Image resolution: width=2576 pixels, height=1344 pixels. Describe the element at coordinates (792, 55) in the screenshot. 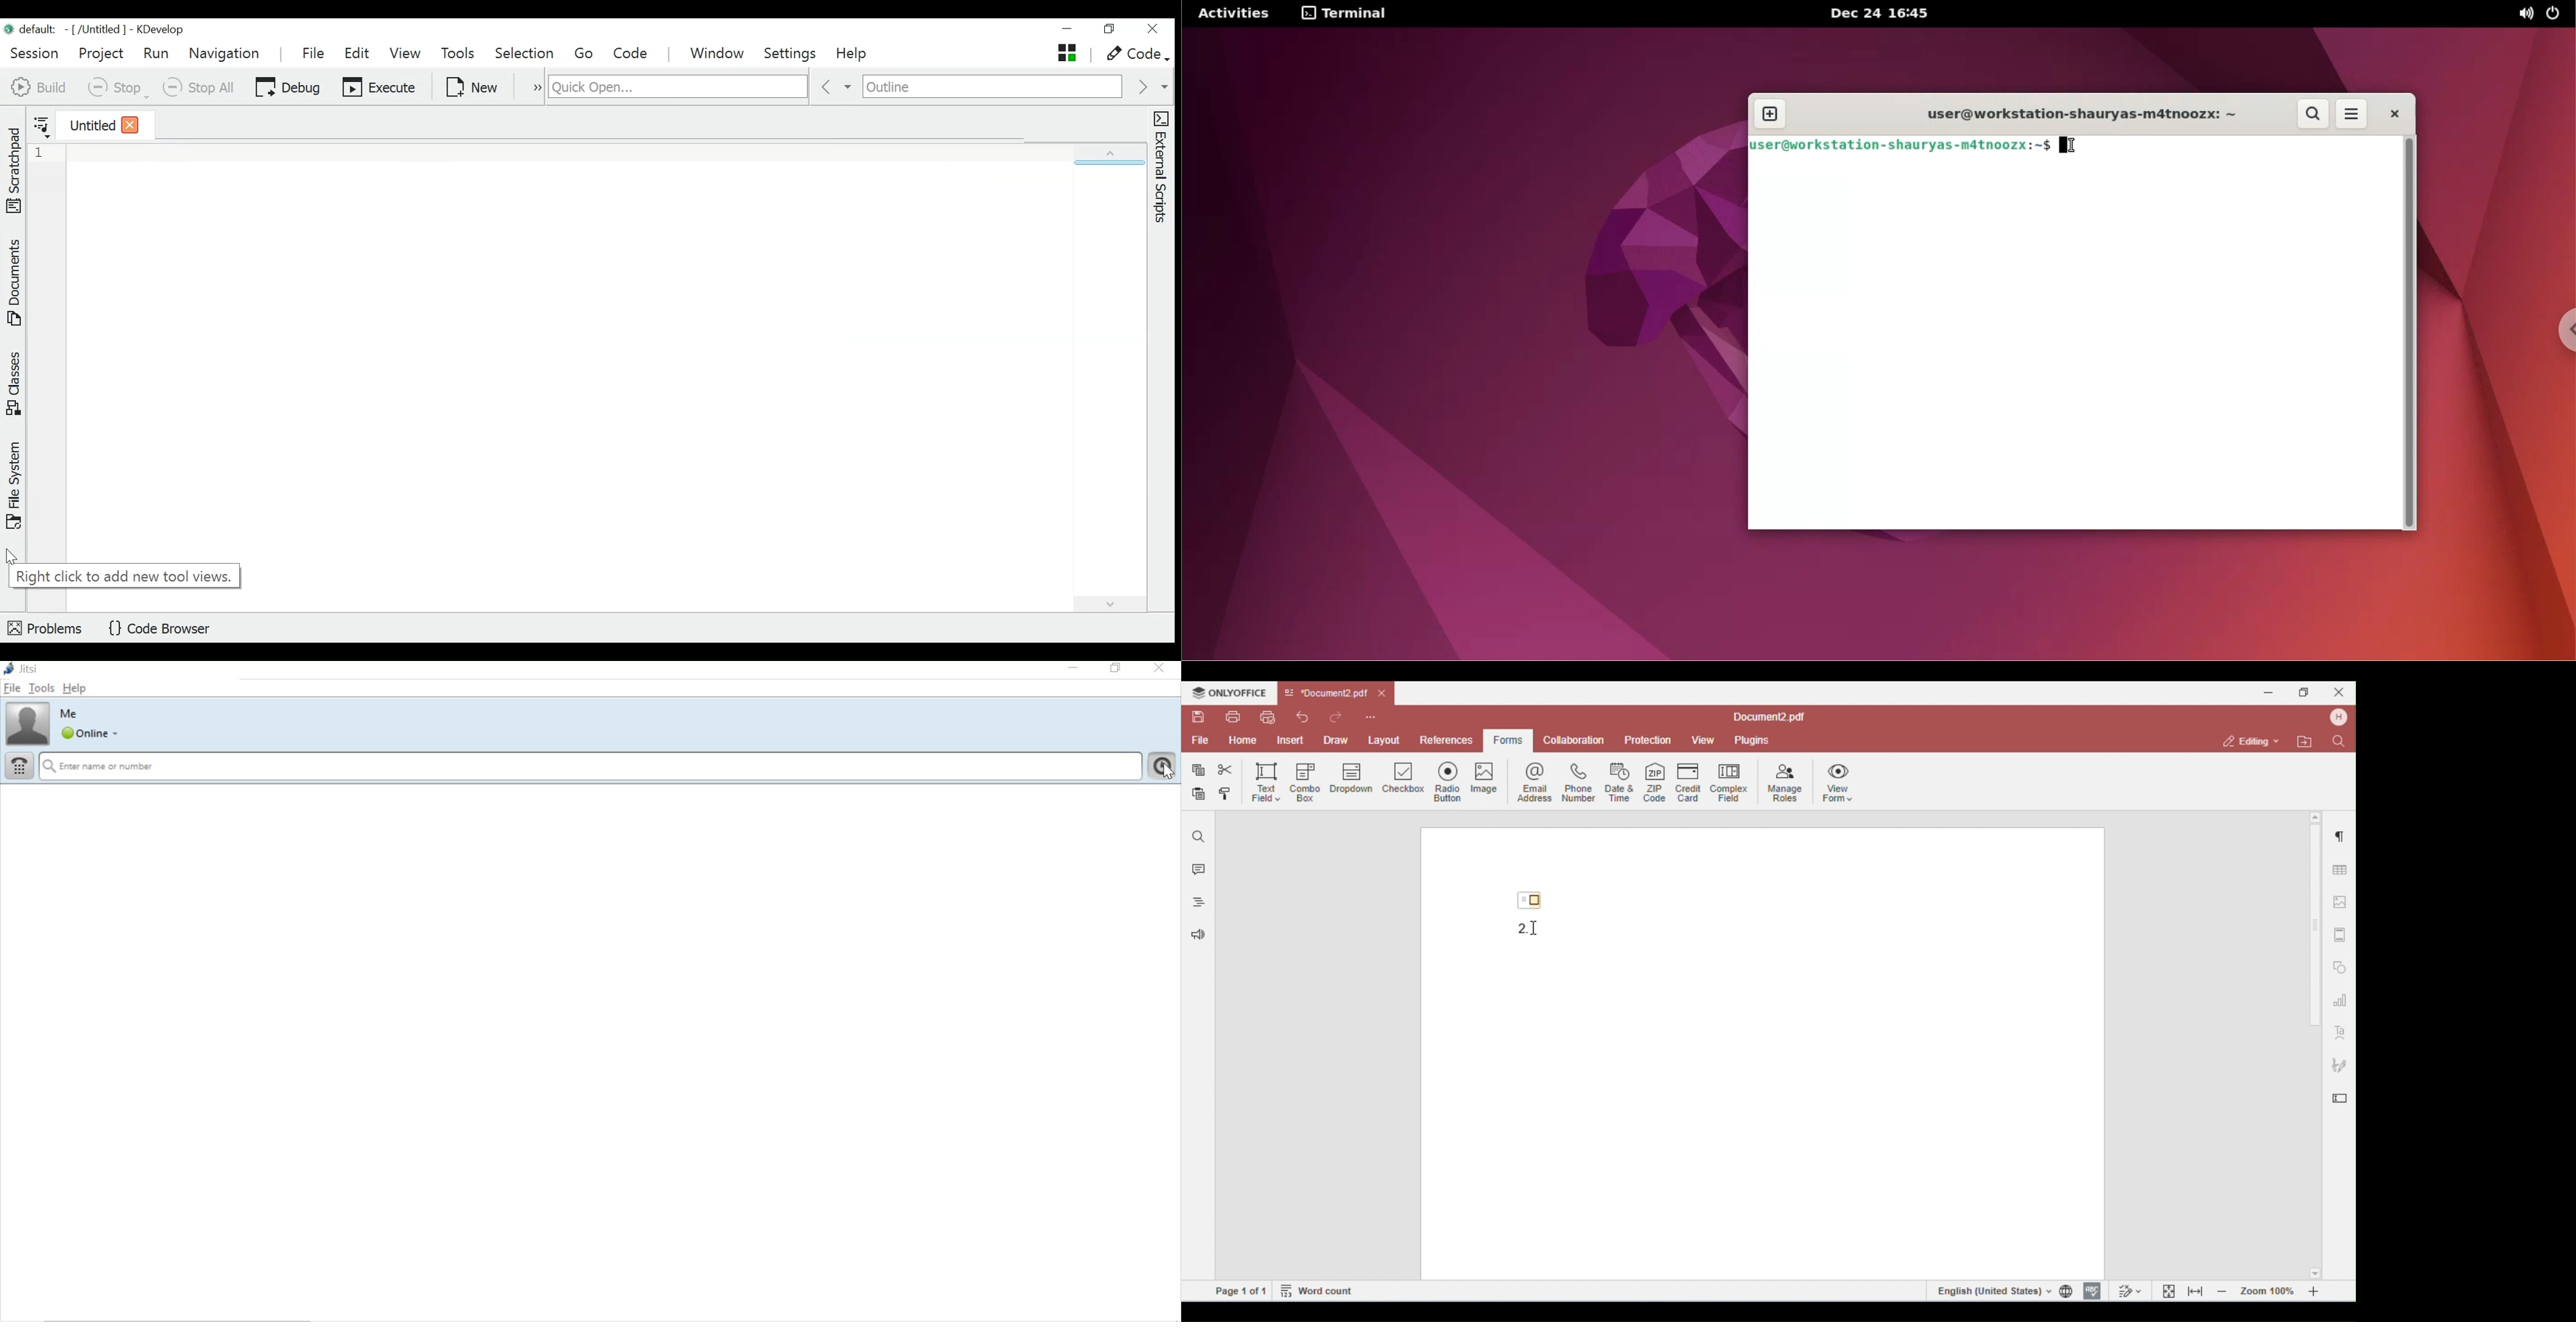

I see `Settings` at that location.